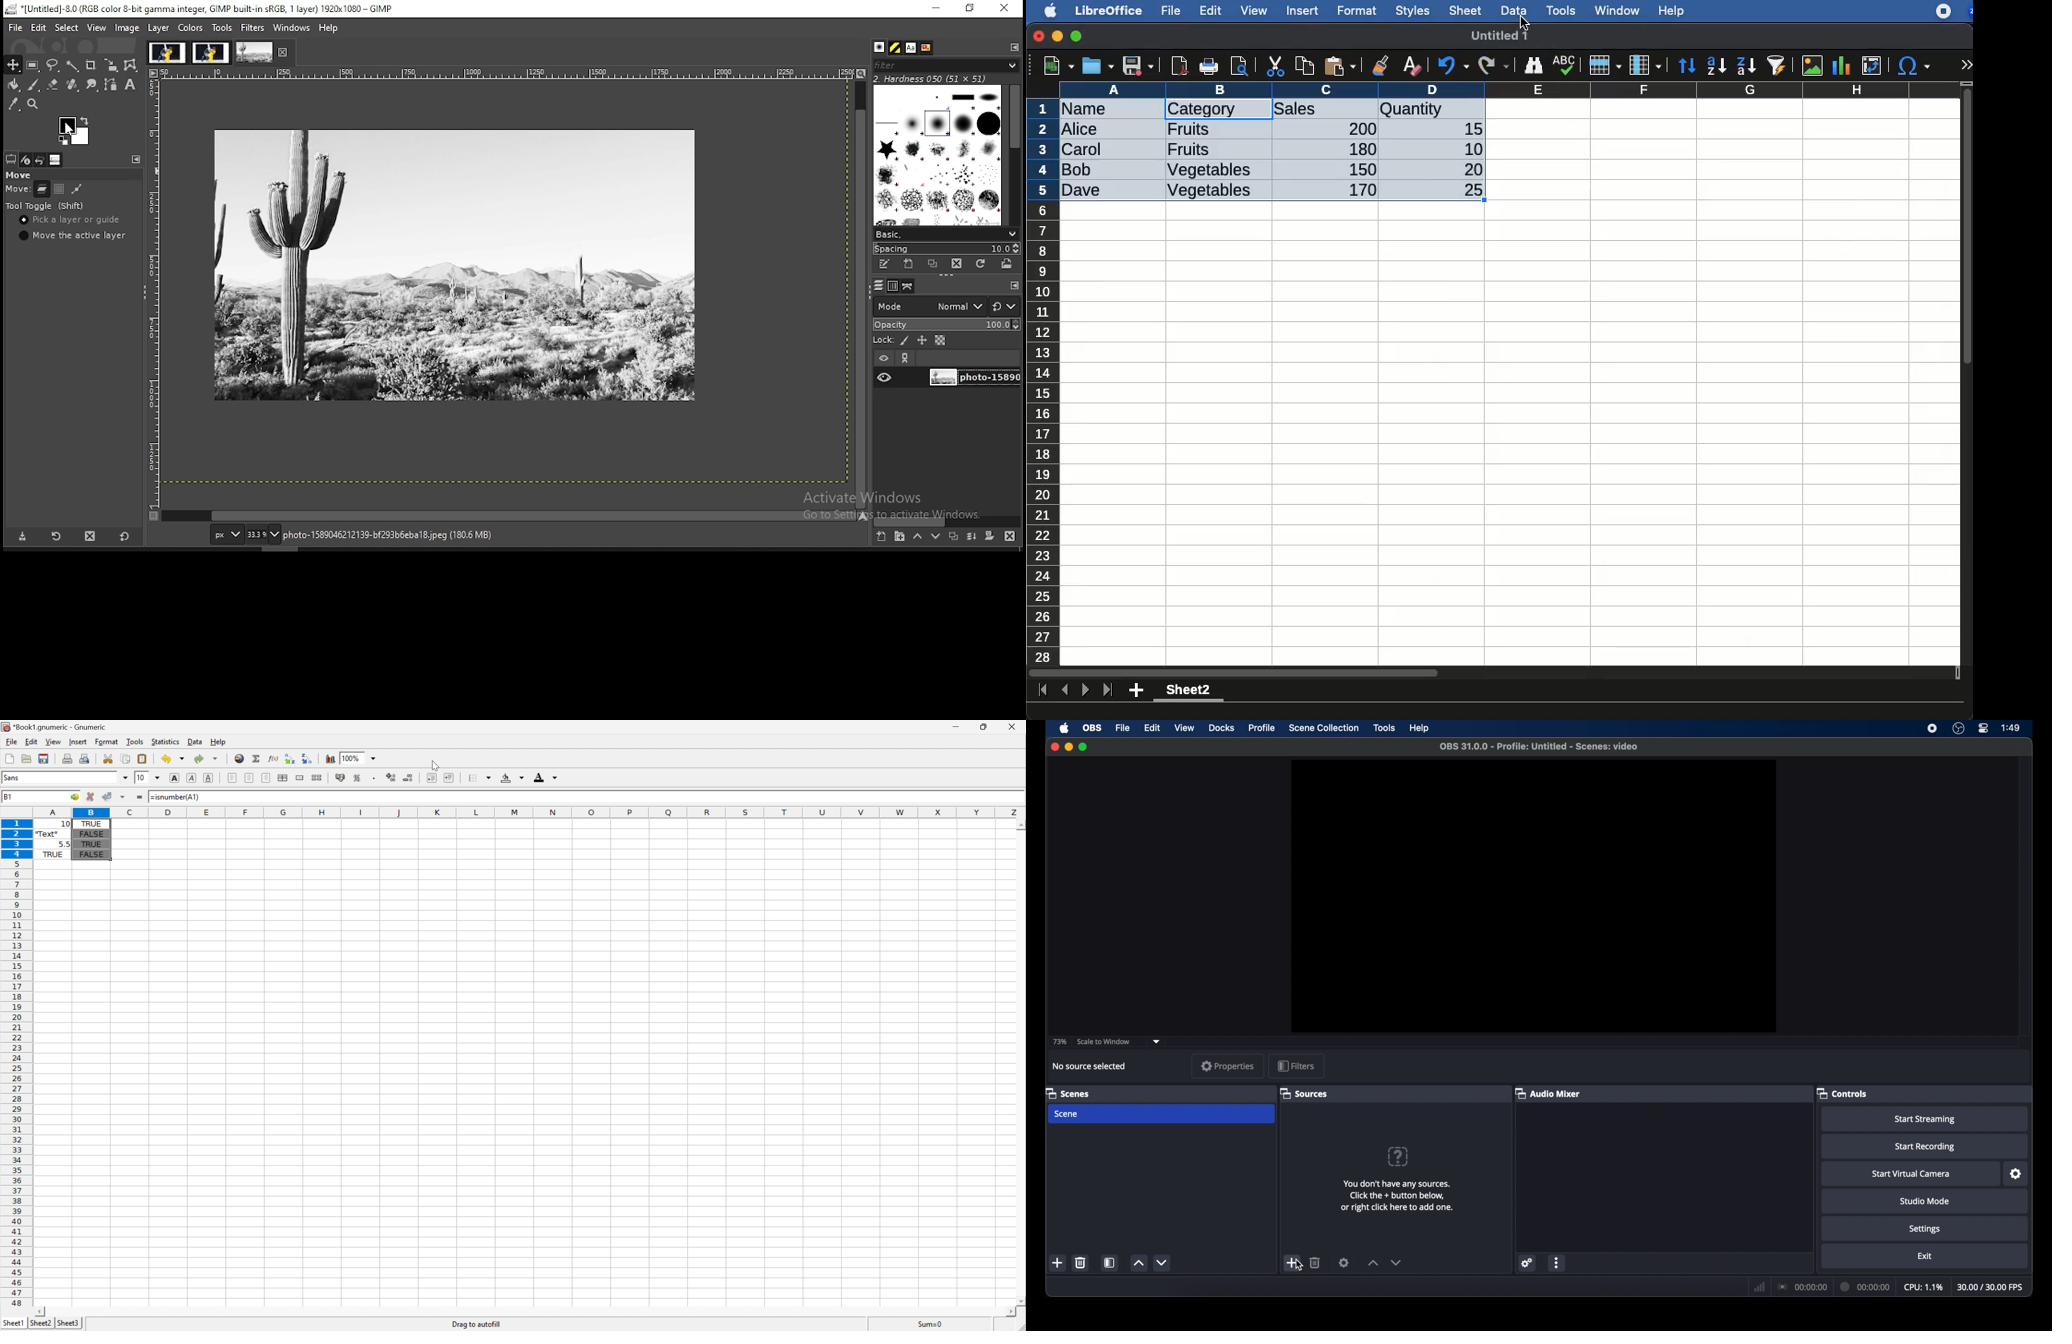 The image size is (2072, 1344). What do you see at coordinates (1431, 111) in the screenshot?
I see `quantity` at bounding box center [1431, 111].